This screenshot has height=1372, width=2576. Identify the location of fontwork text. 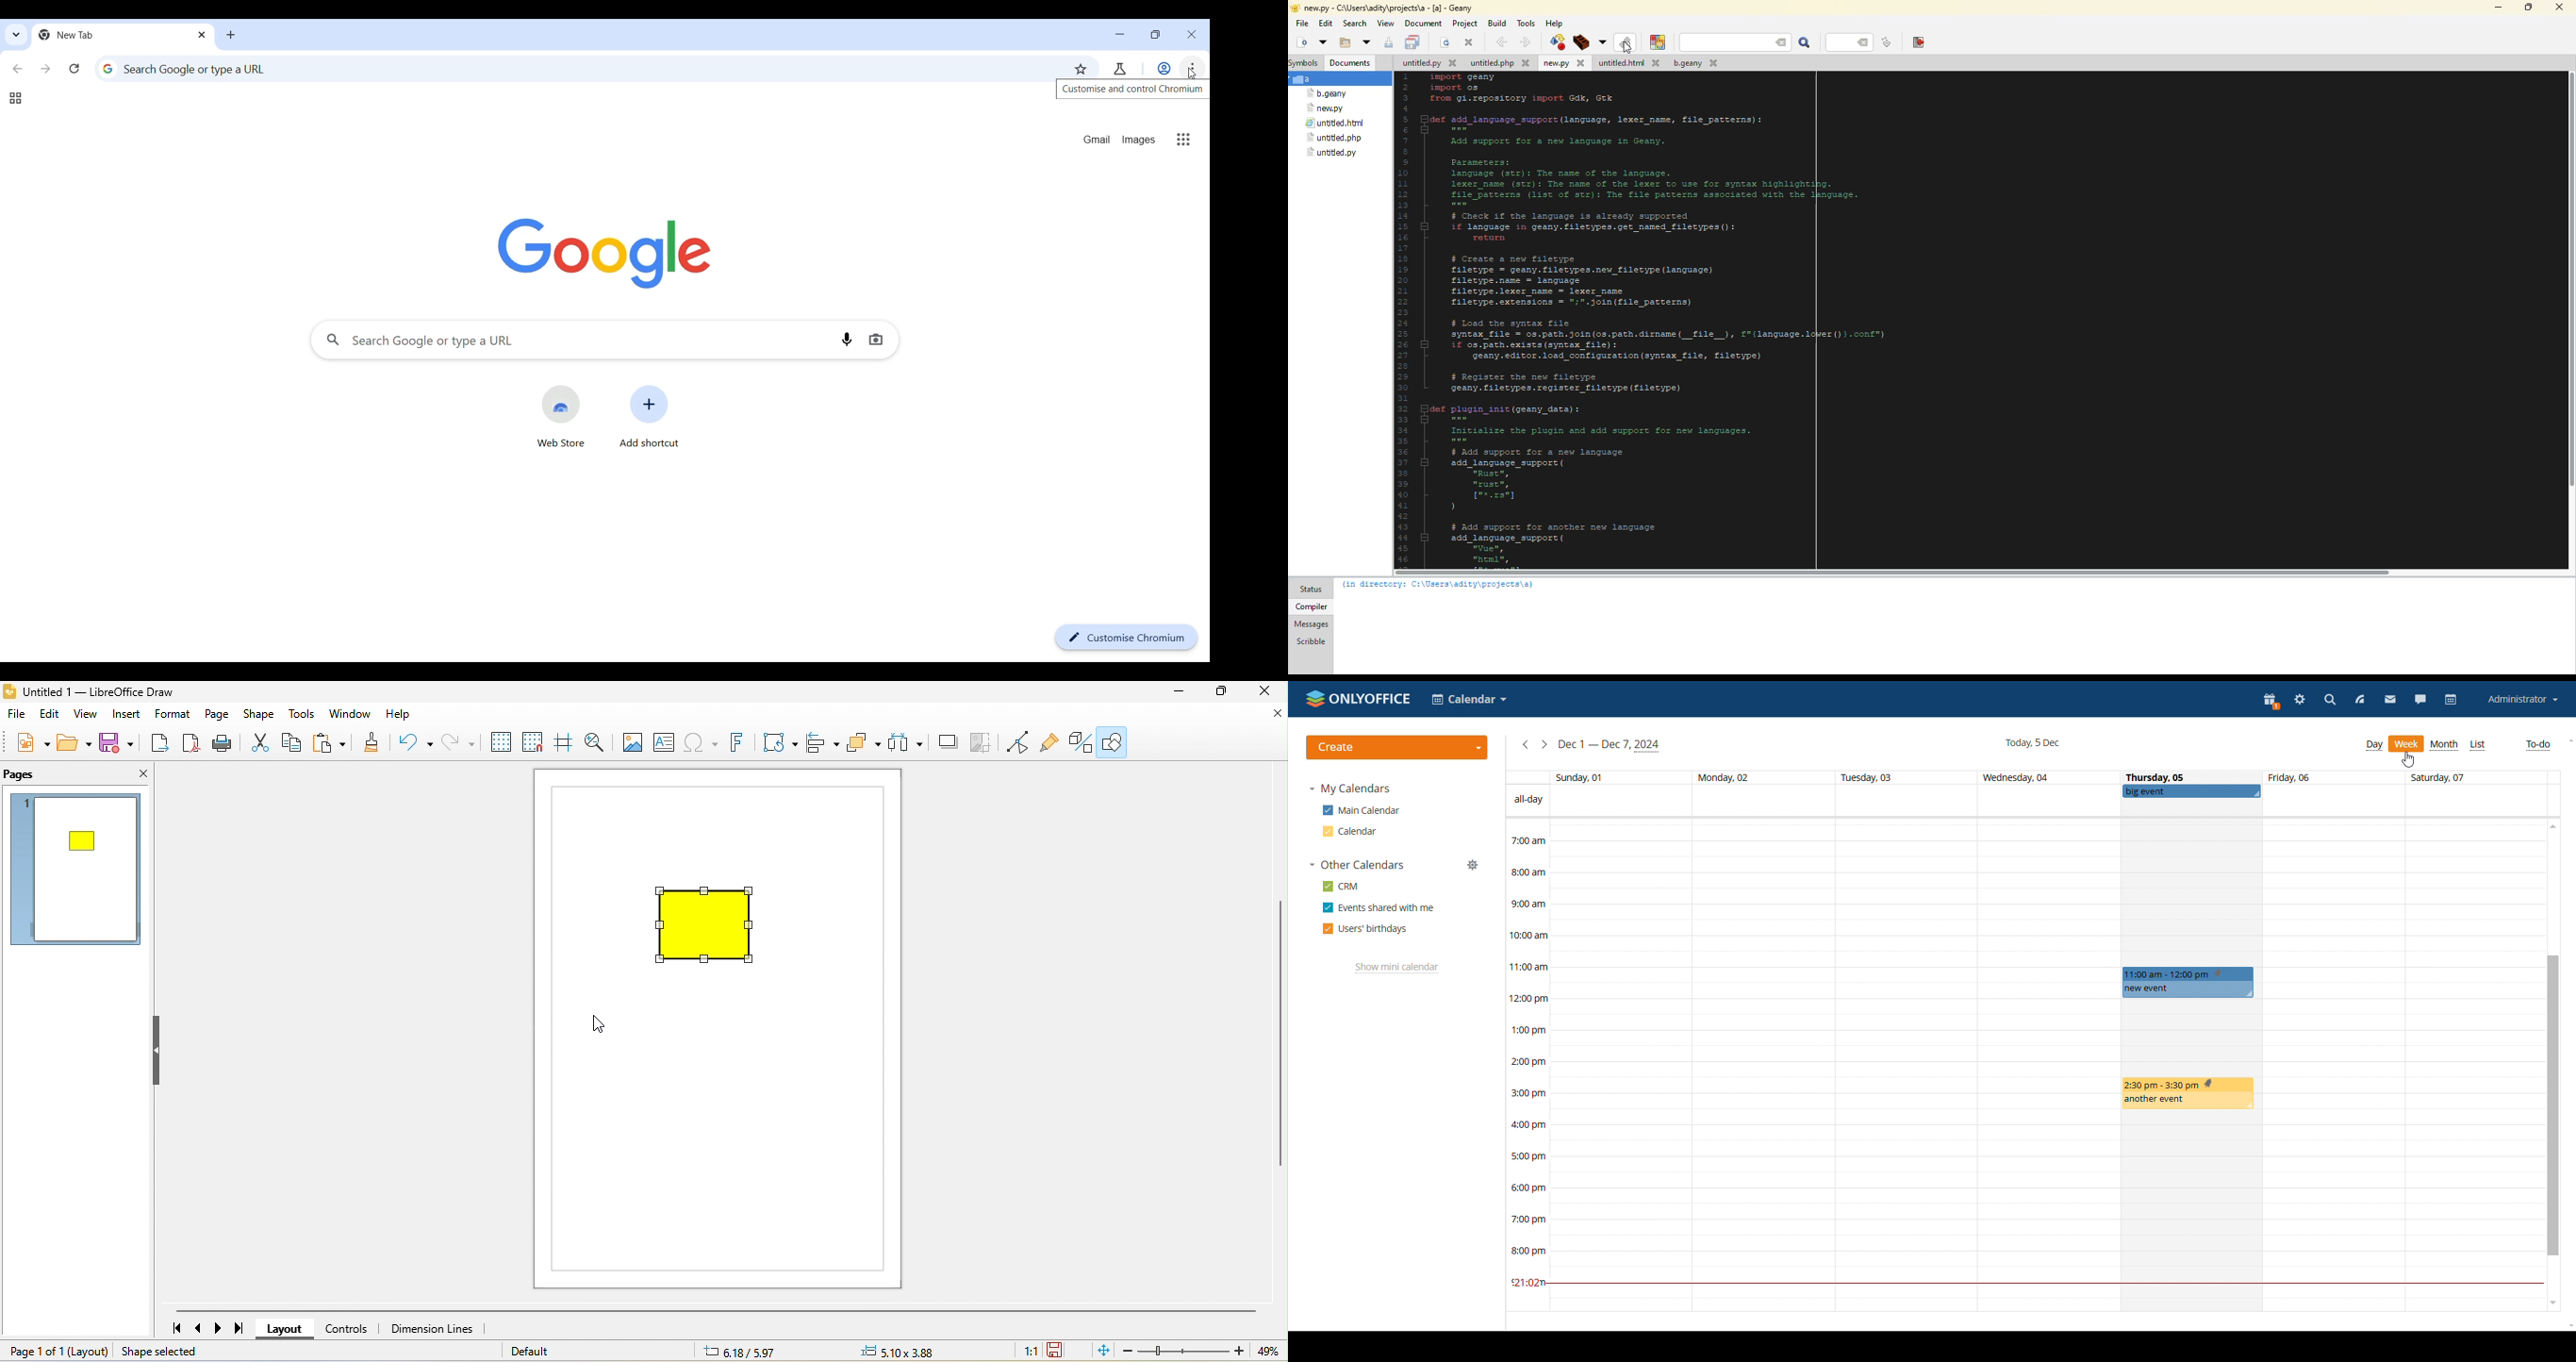
(742, 744).